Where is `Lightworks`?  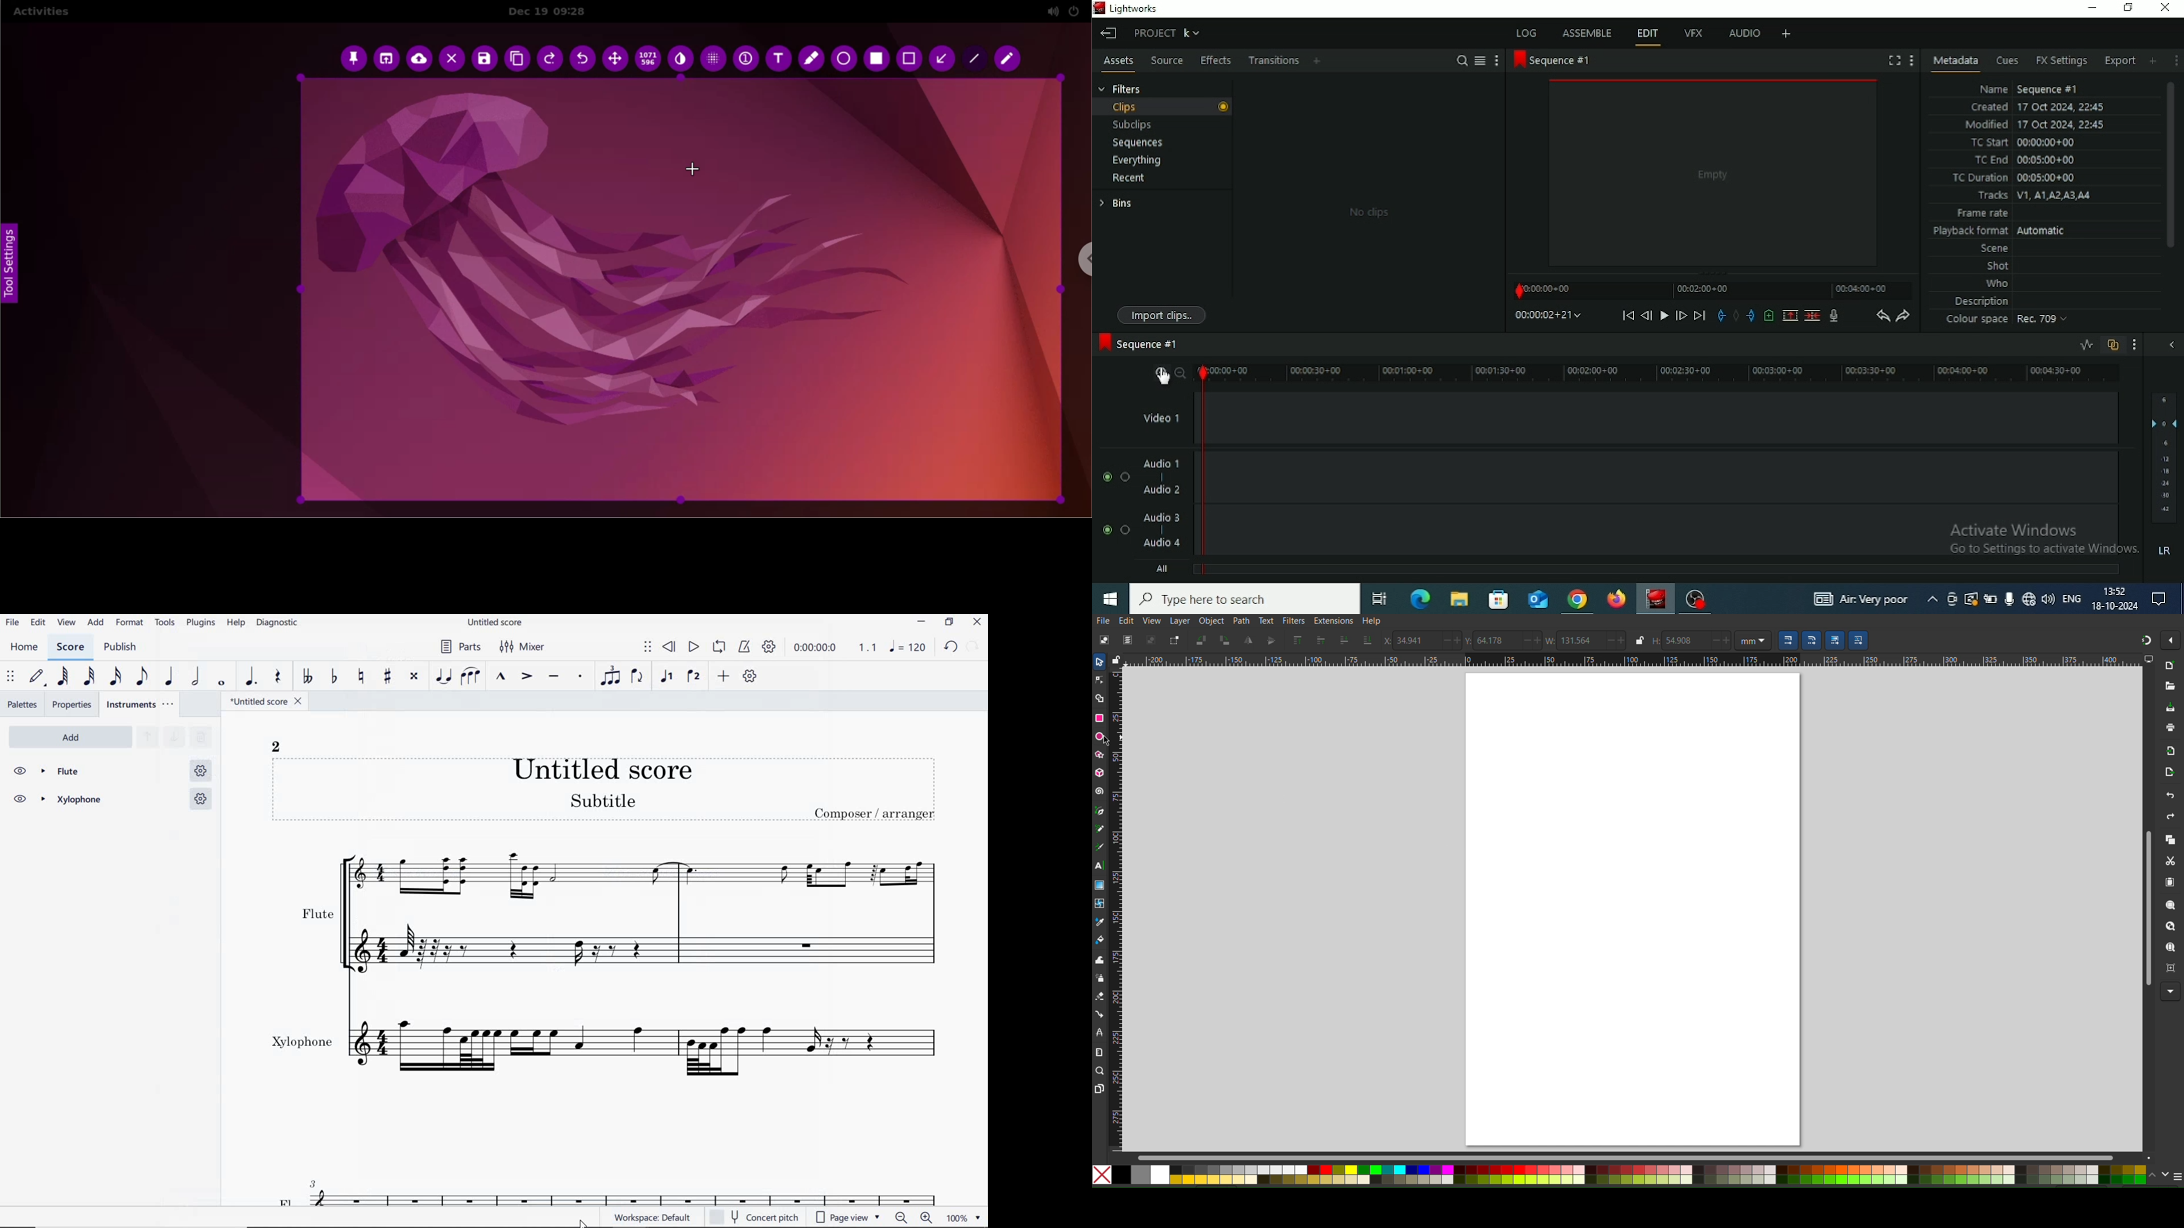
Lightworks is located at coordinates (1656, 598).